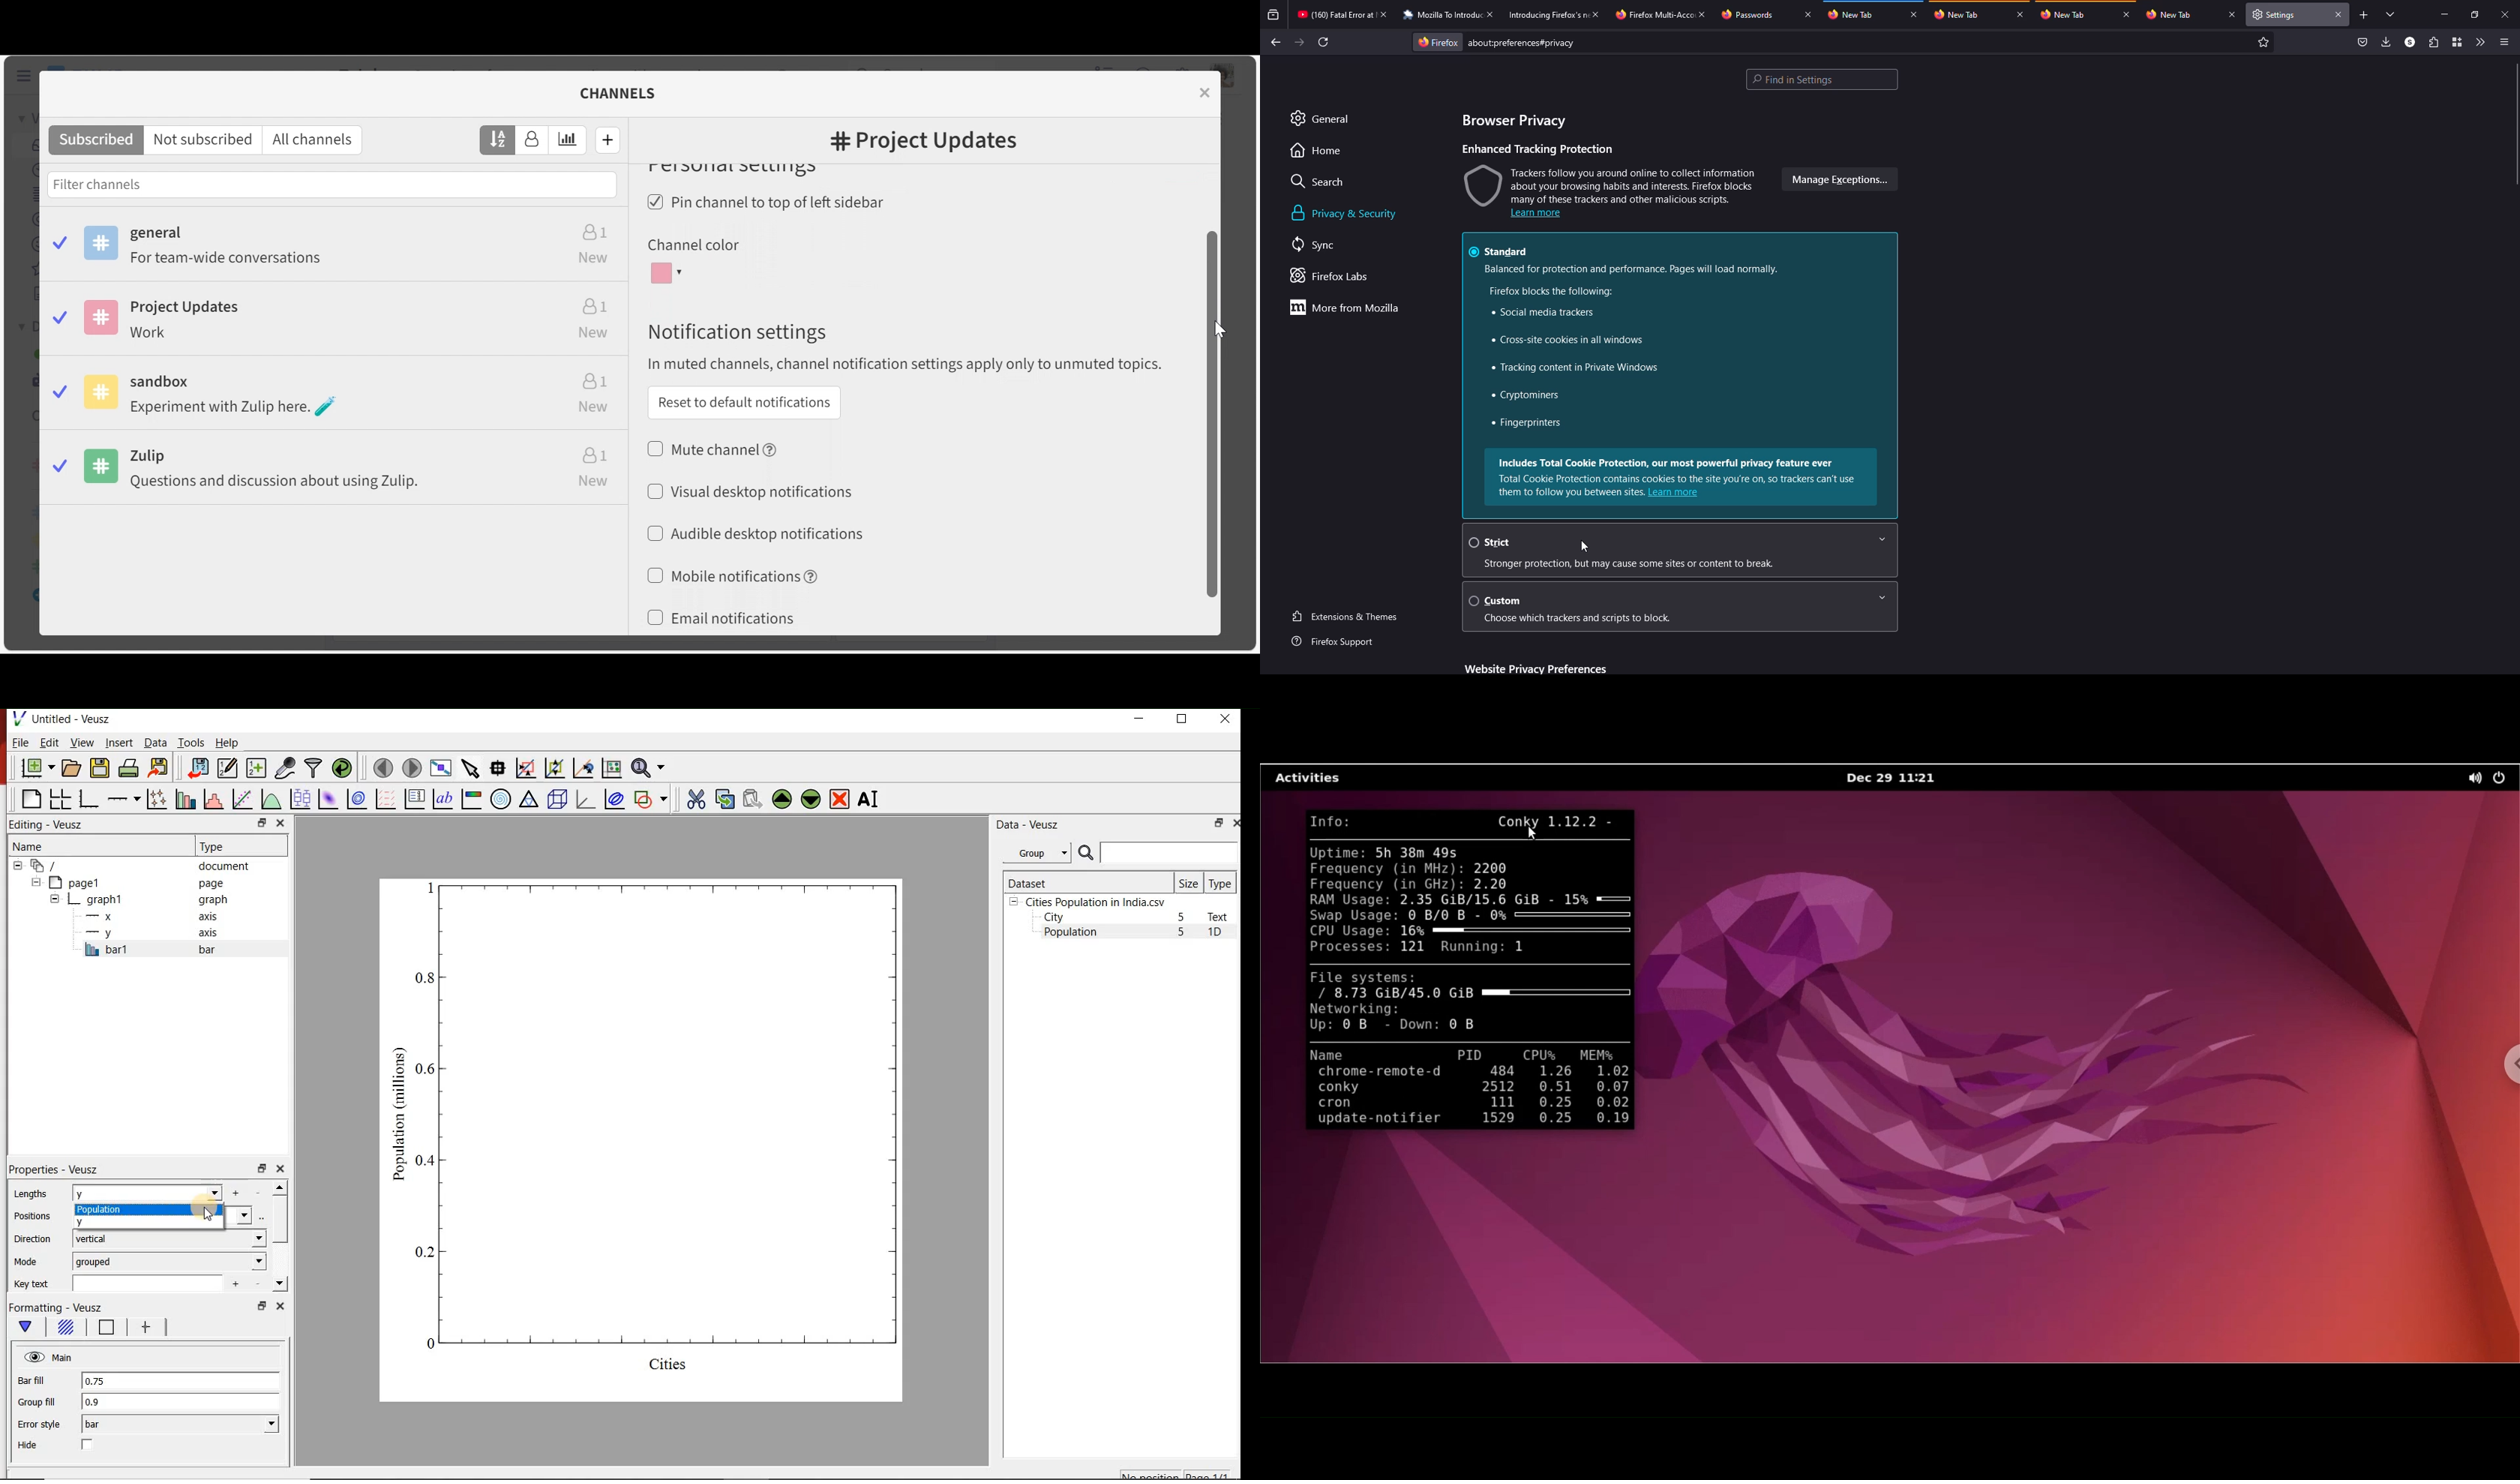  Describe the element at coordinates (1822, 79) in the screenshot. I see `find` at that location.